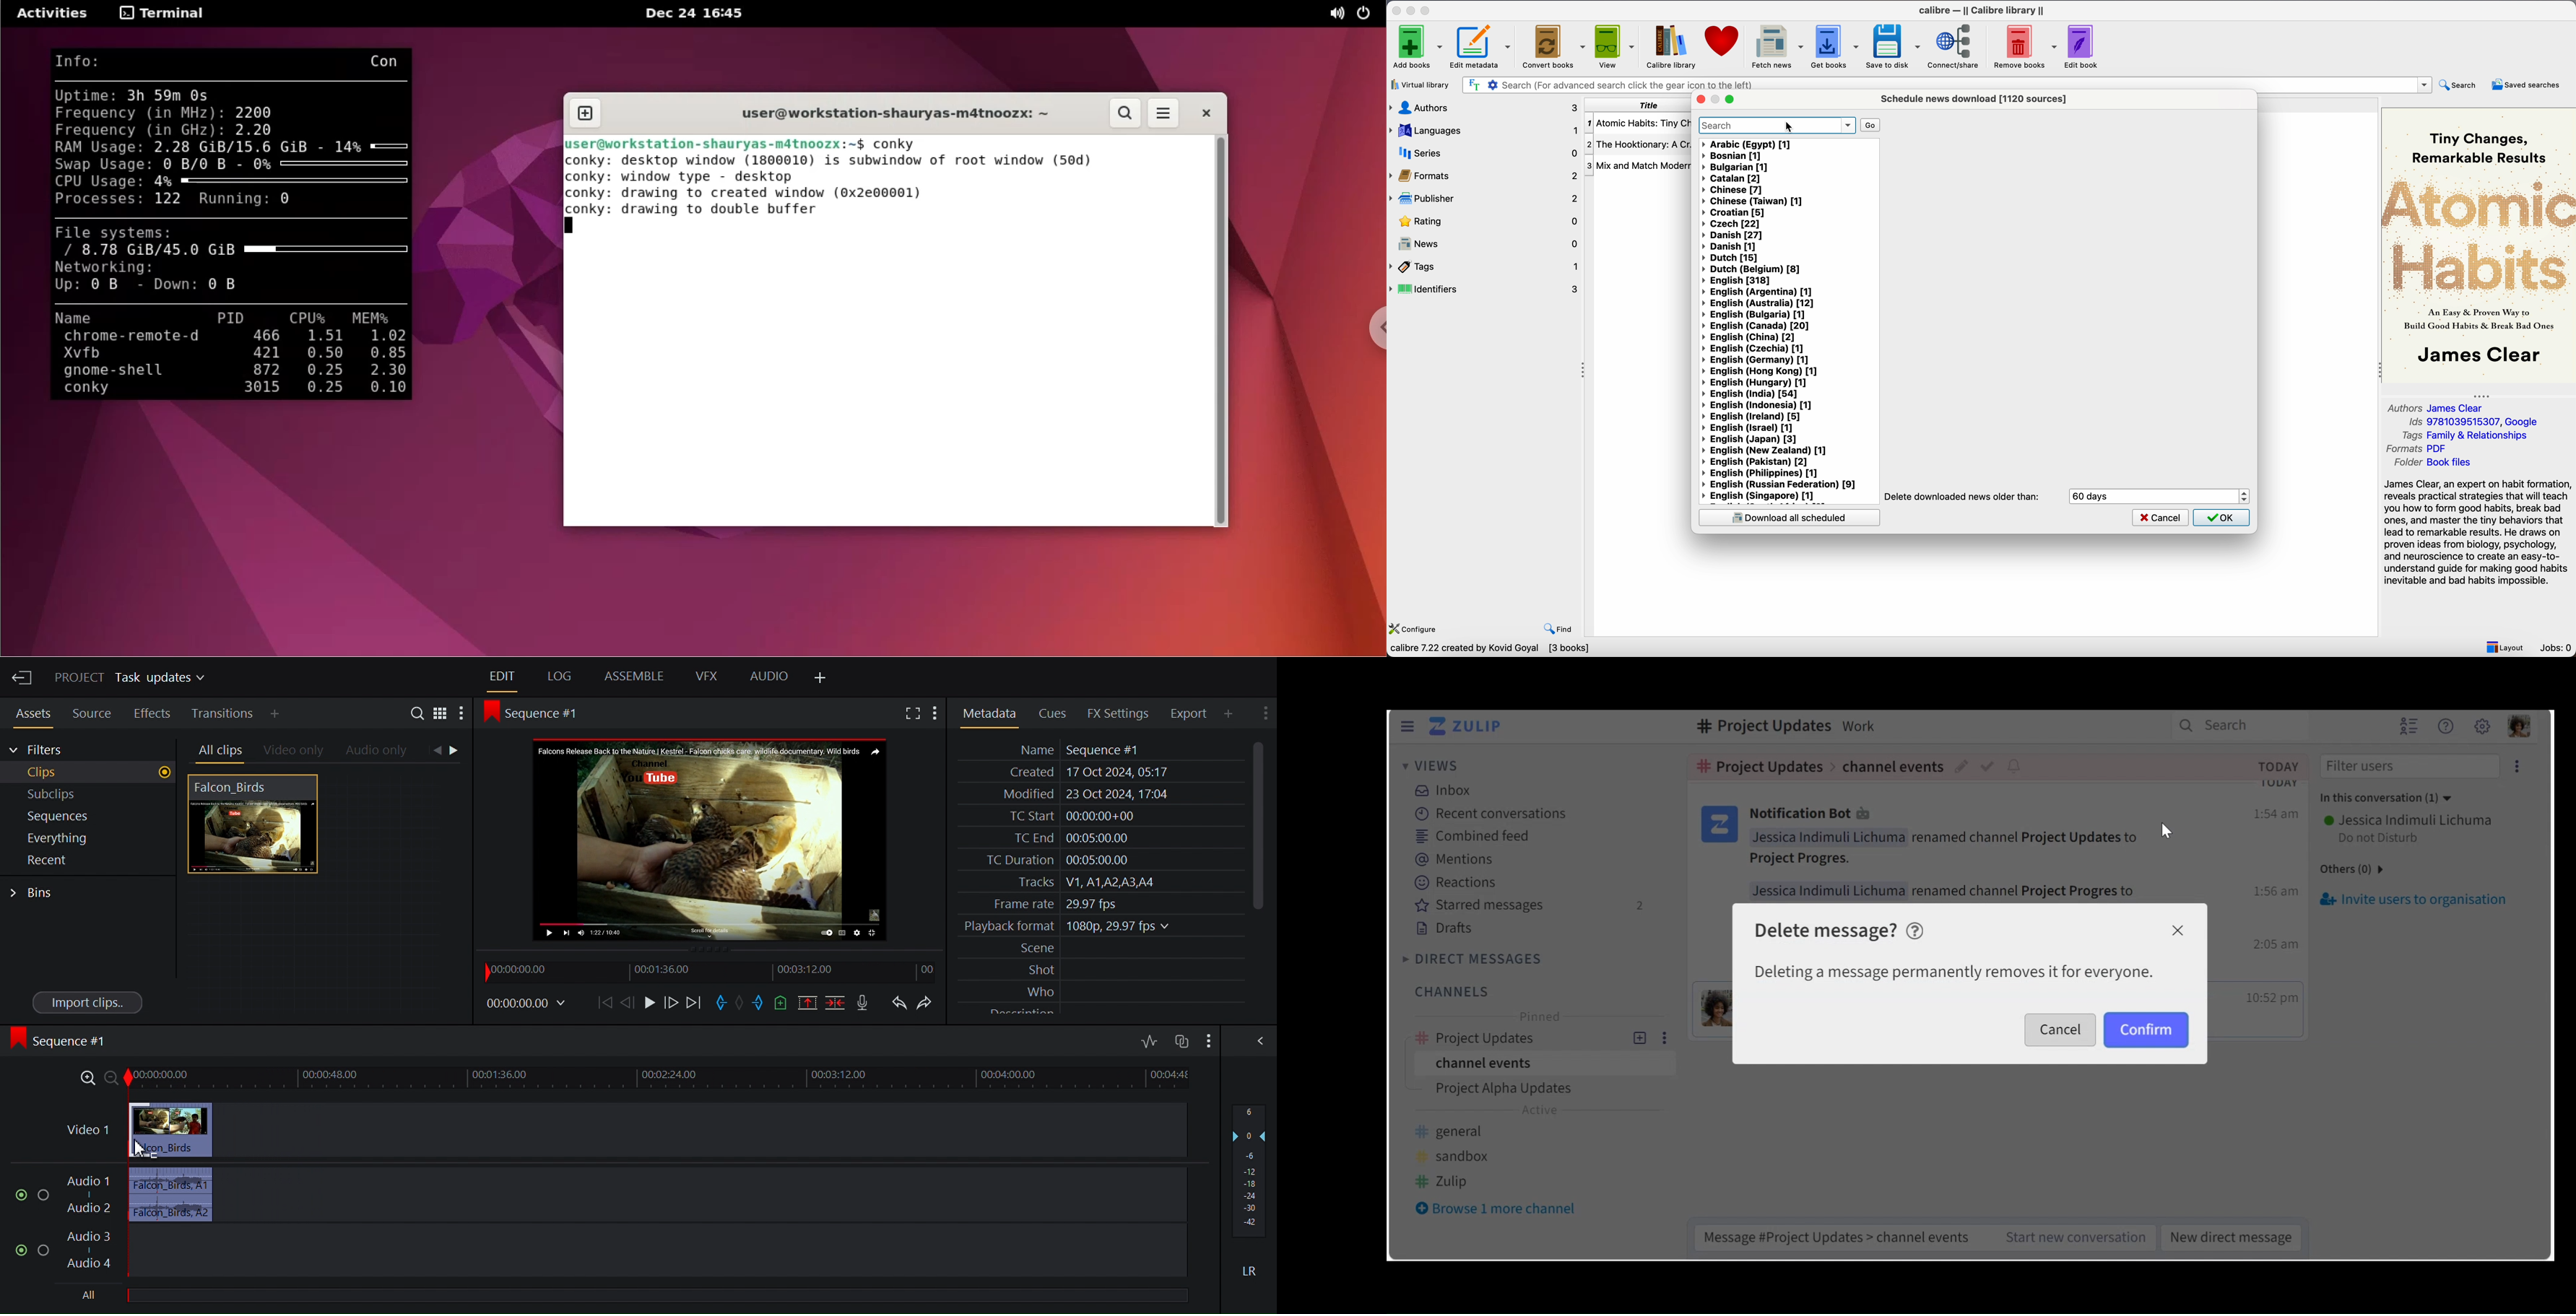  Describe the element at coordinates (2161, 517) in the screenshot. I see `cancel` at that location.